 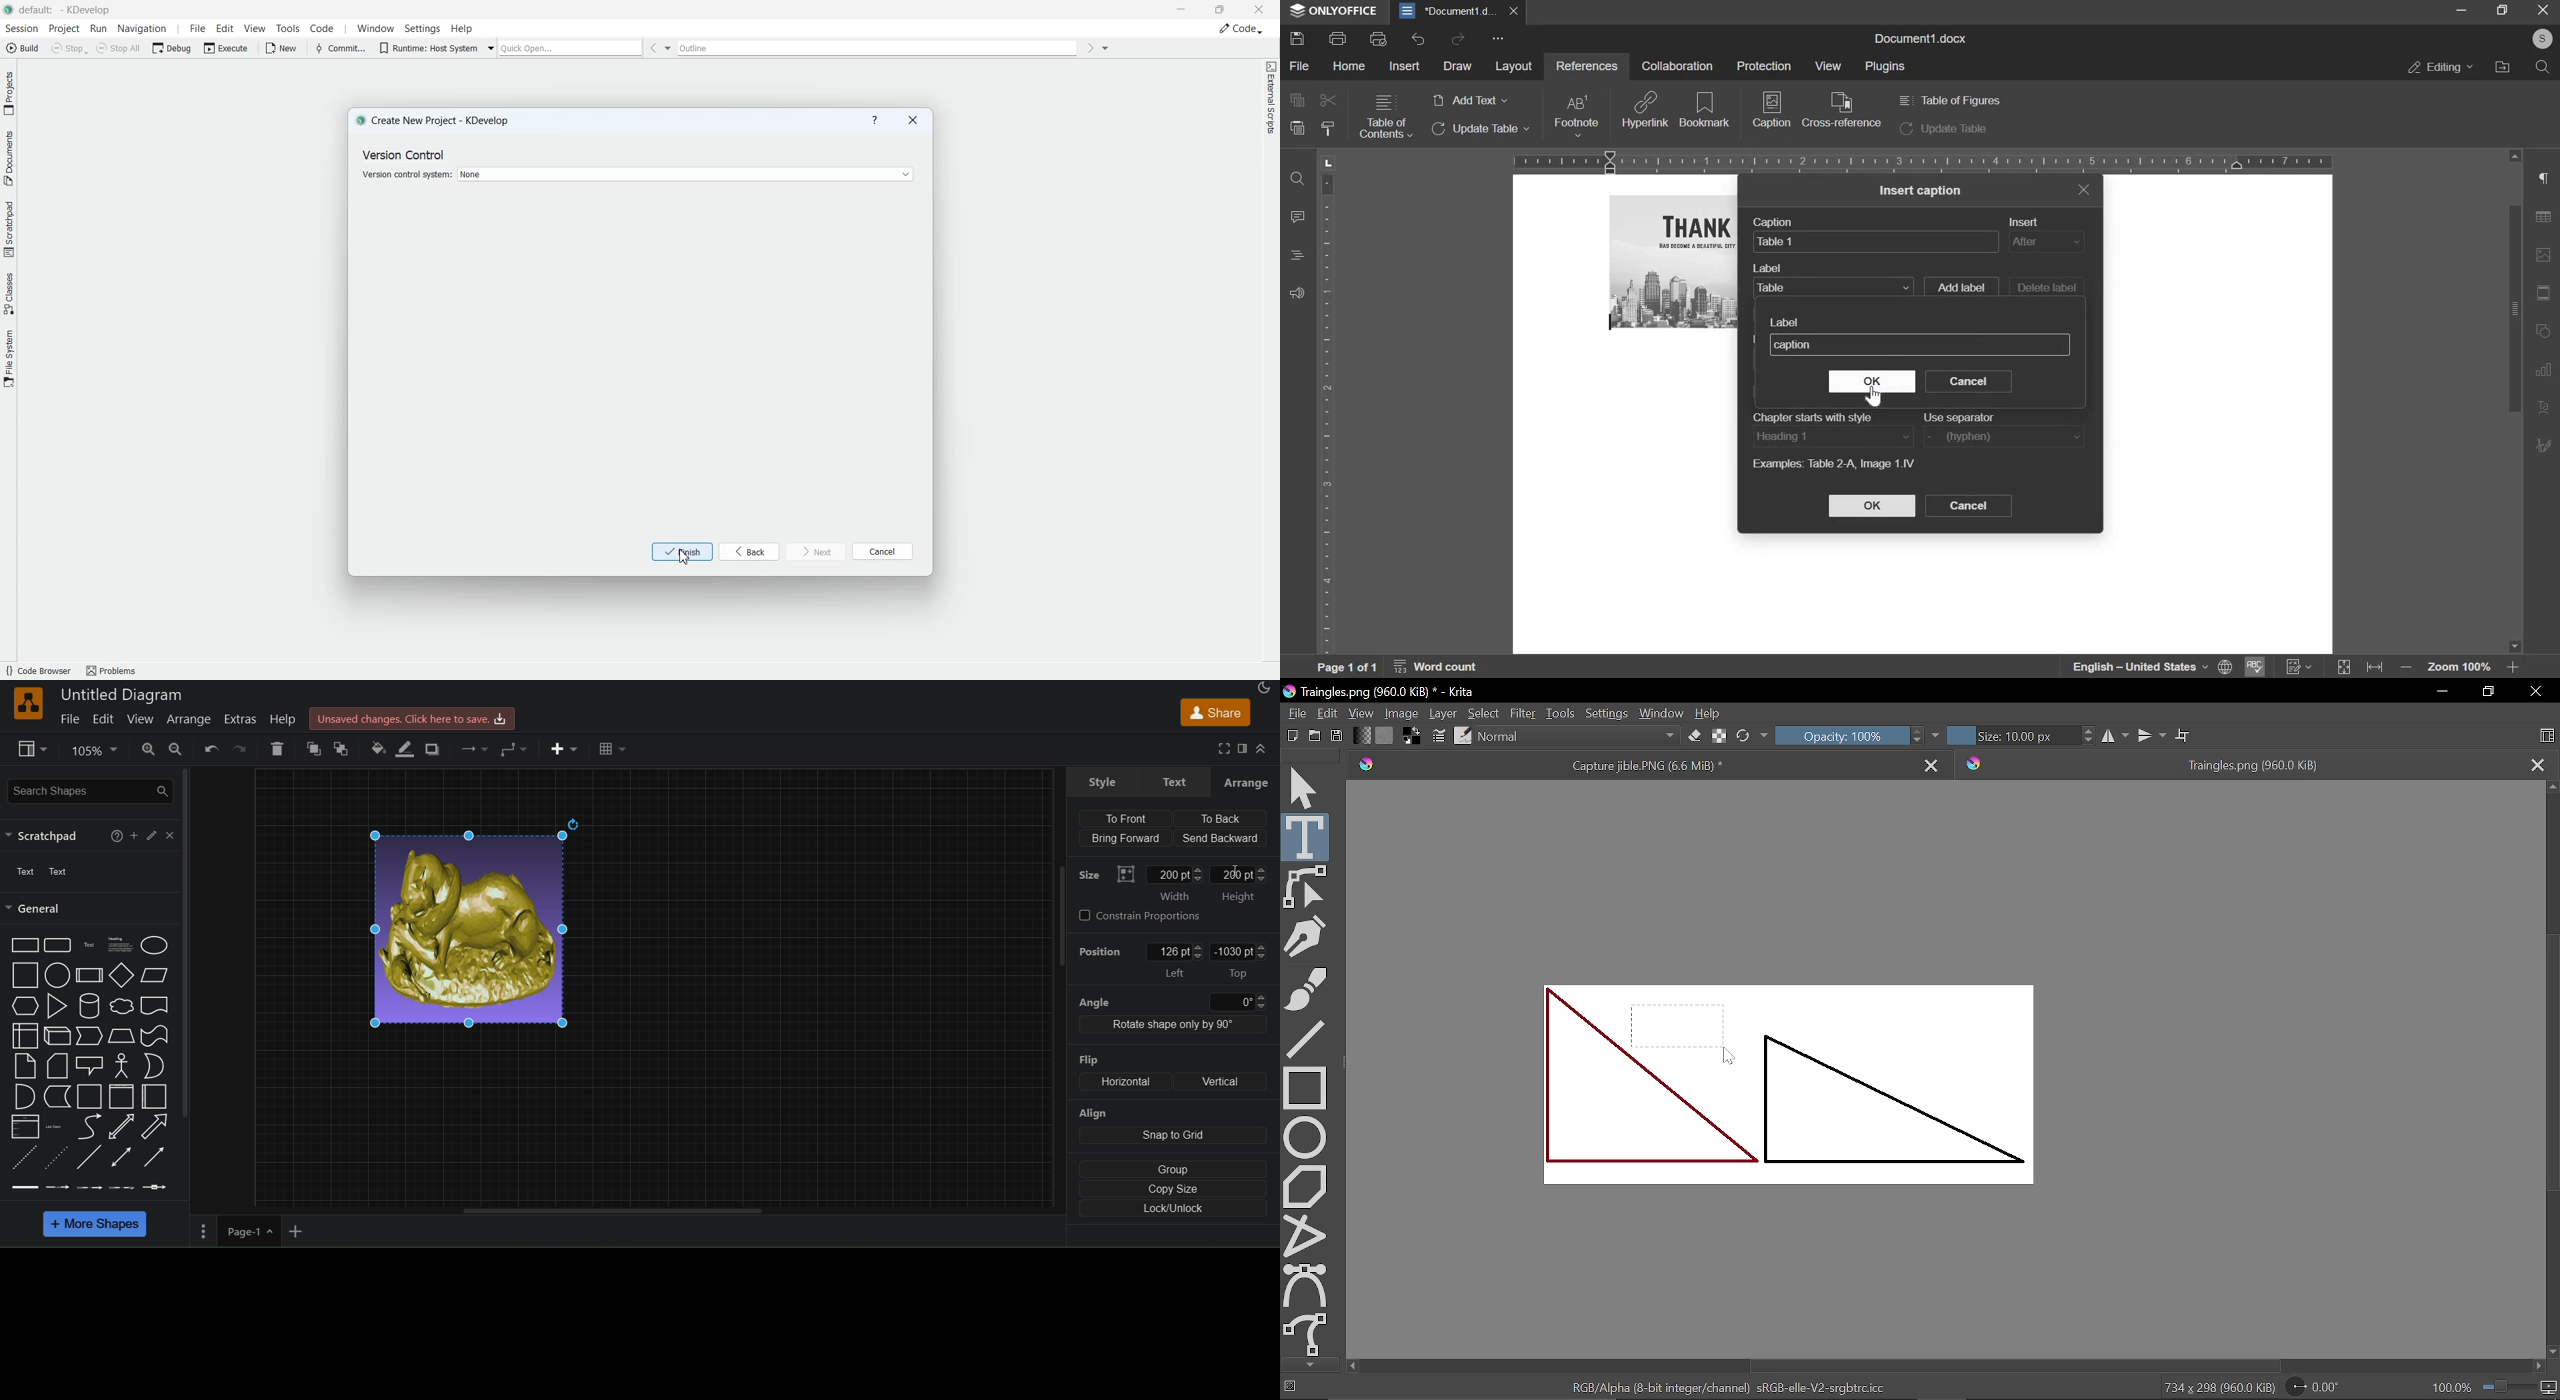 I want to click on Collapse/ Expand, so click(x=1262, y=750).